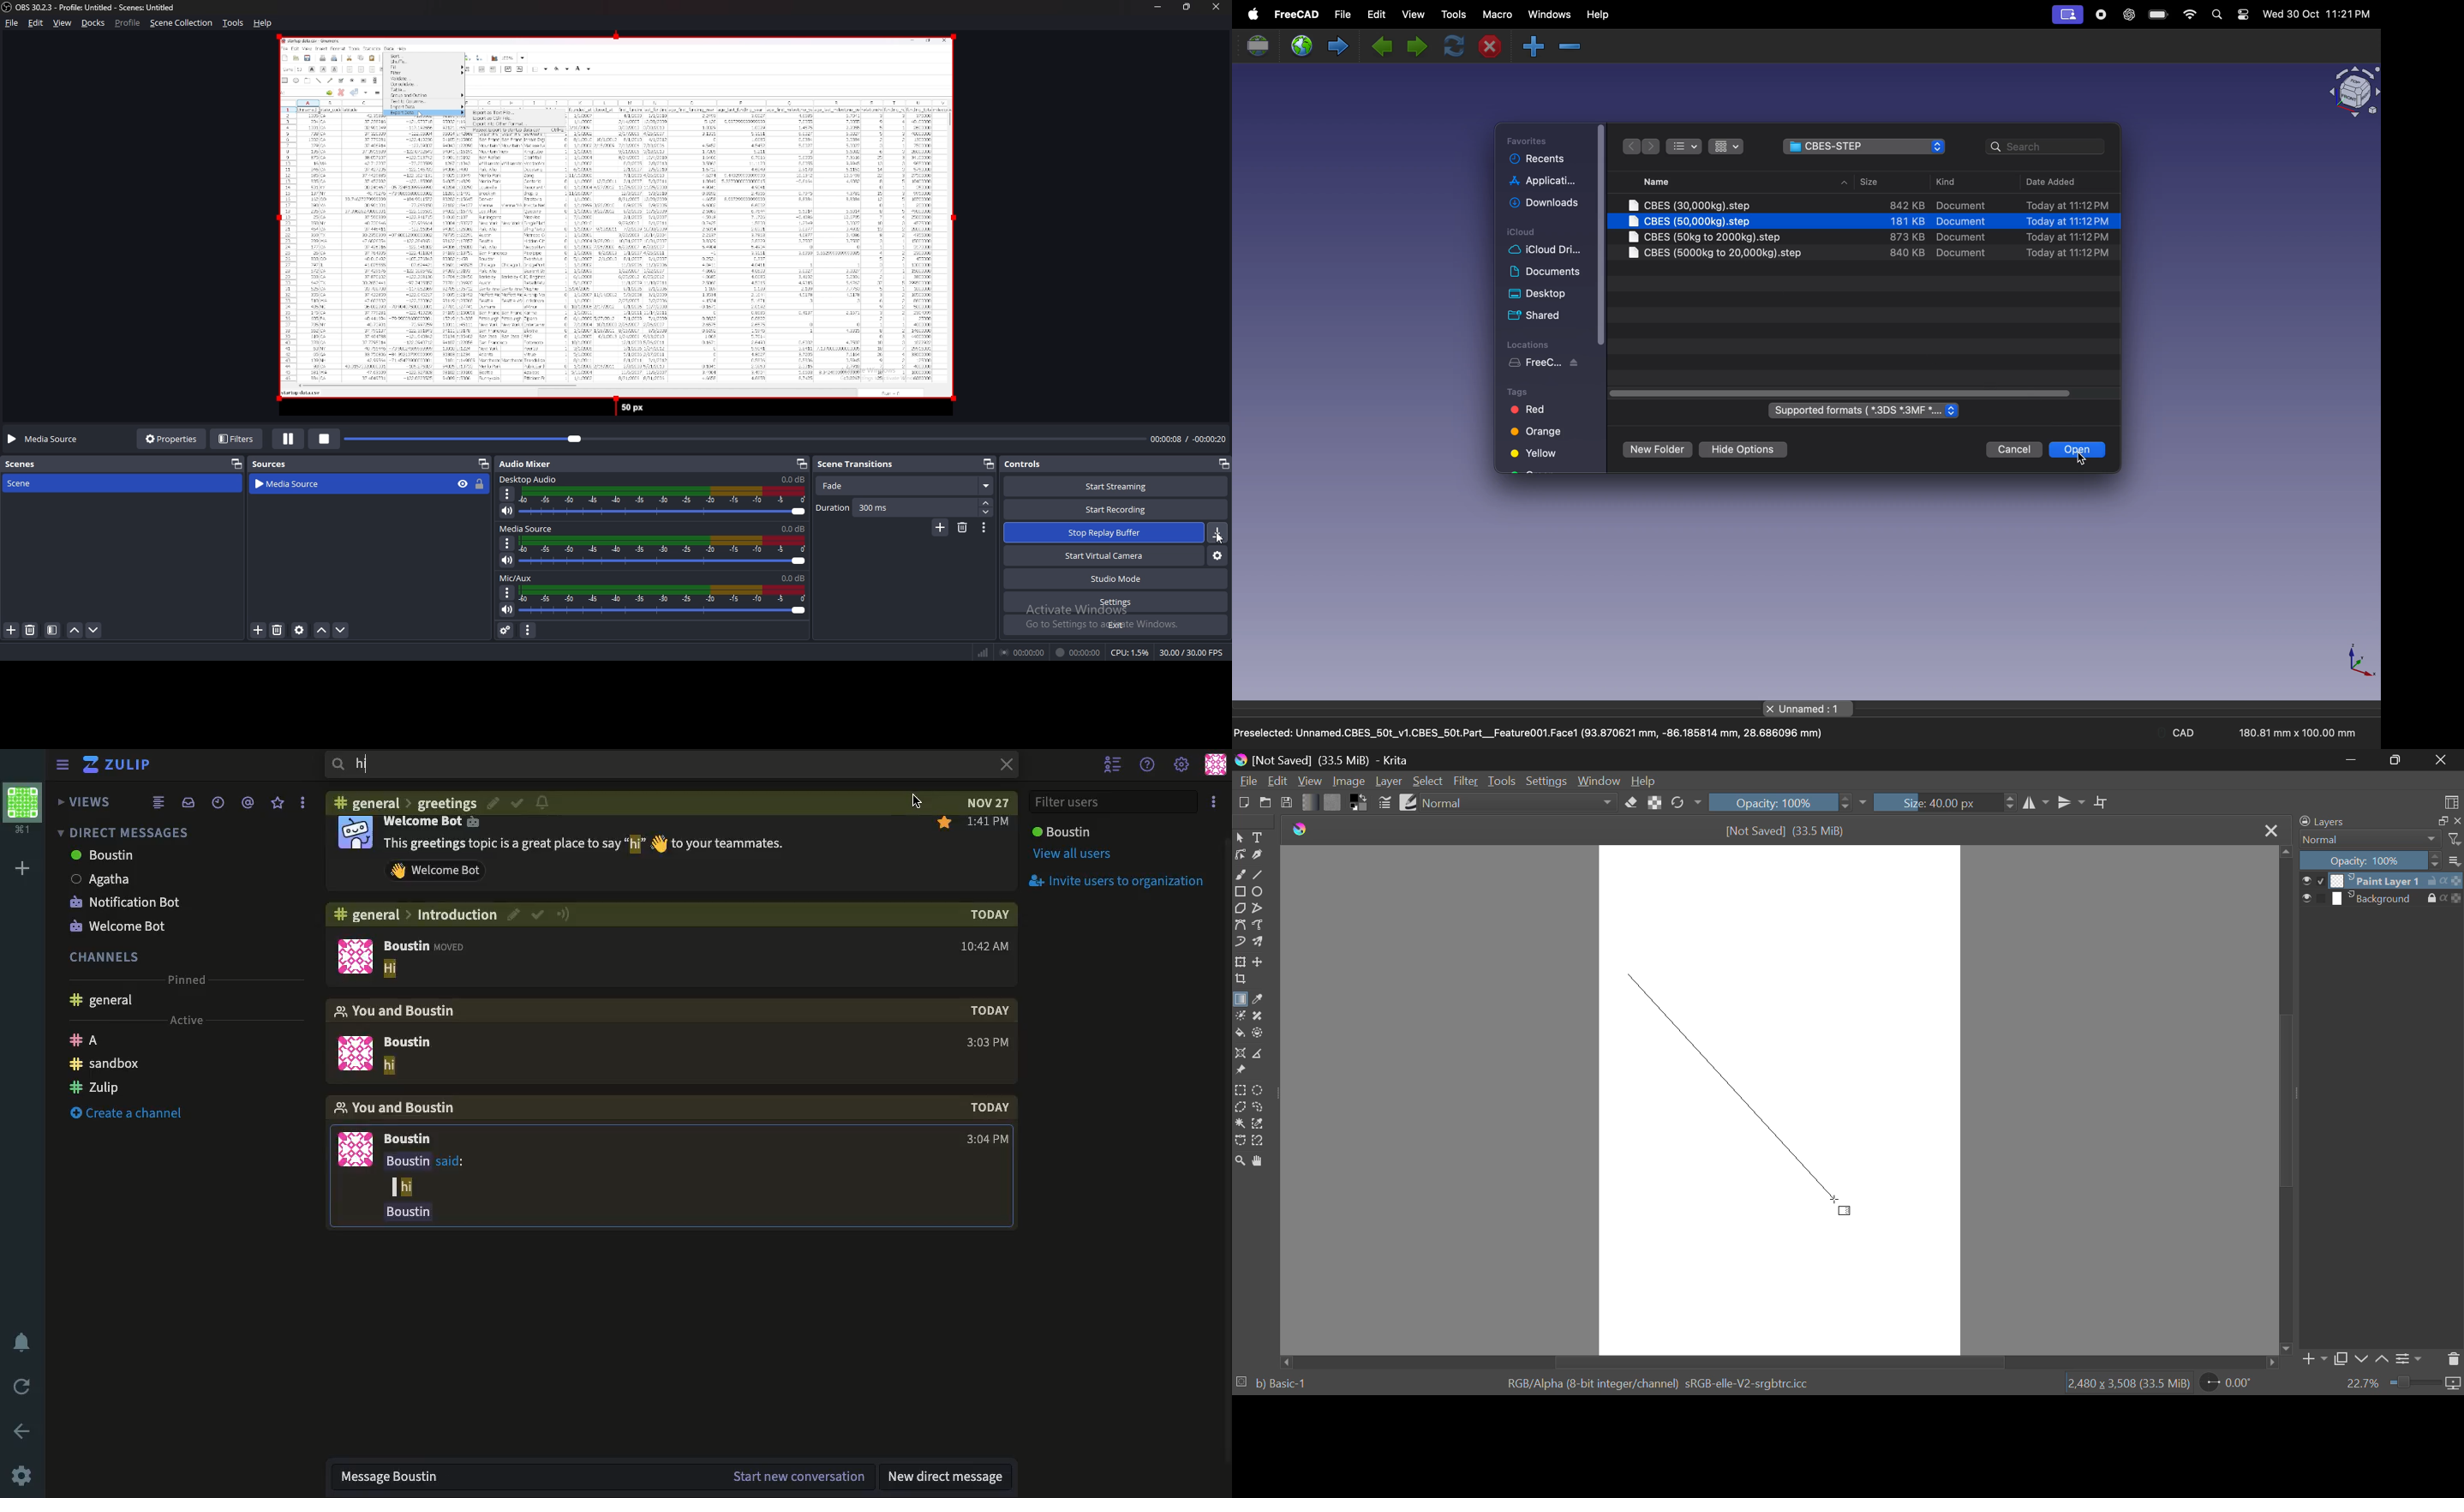 This screenshot has width=2464, height=1512. Describe the element at coordinates (237, 440) in the screenshot. I see `filters` at that location.